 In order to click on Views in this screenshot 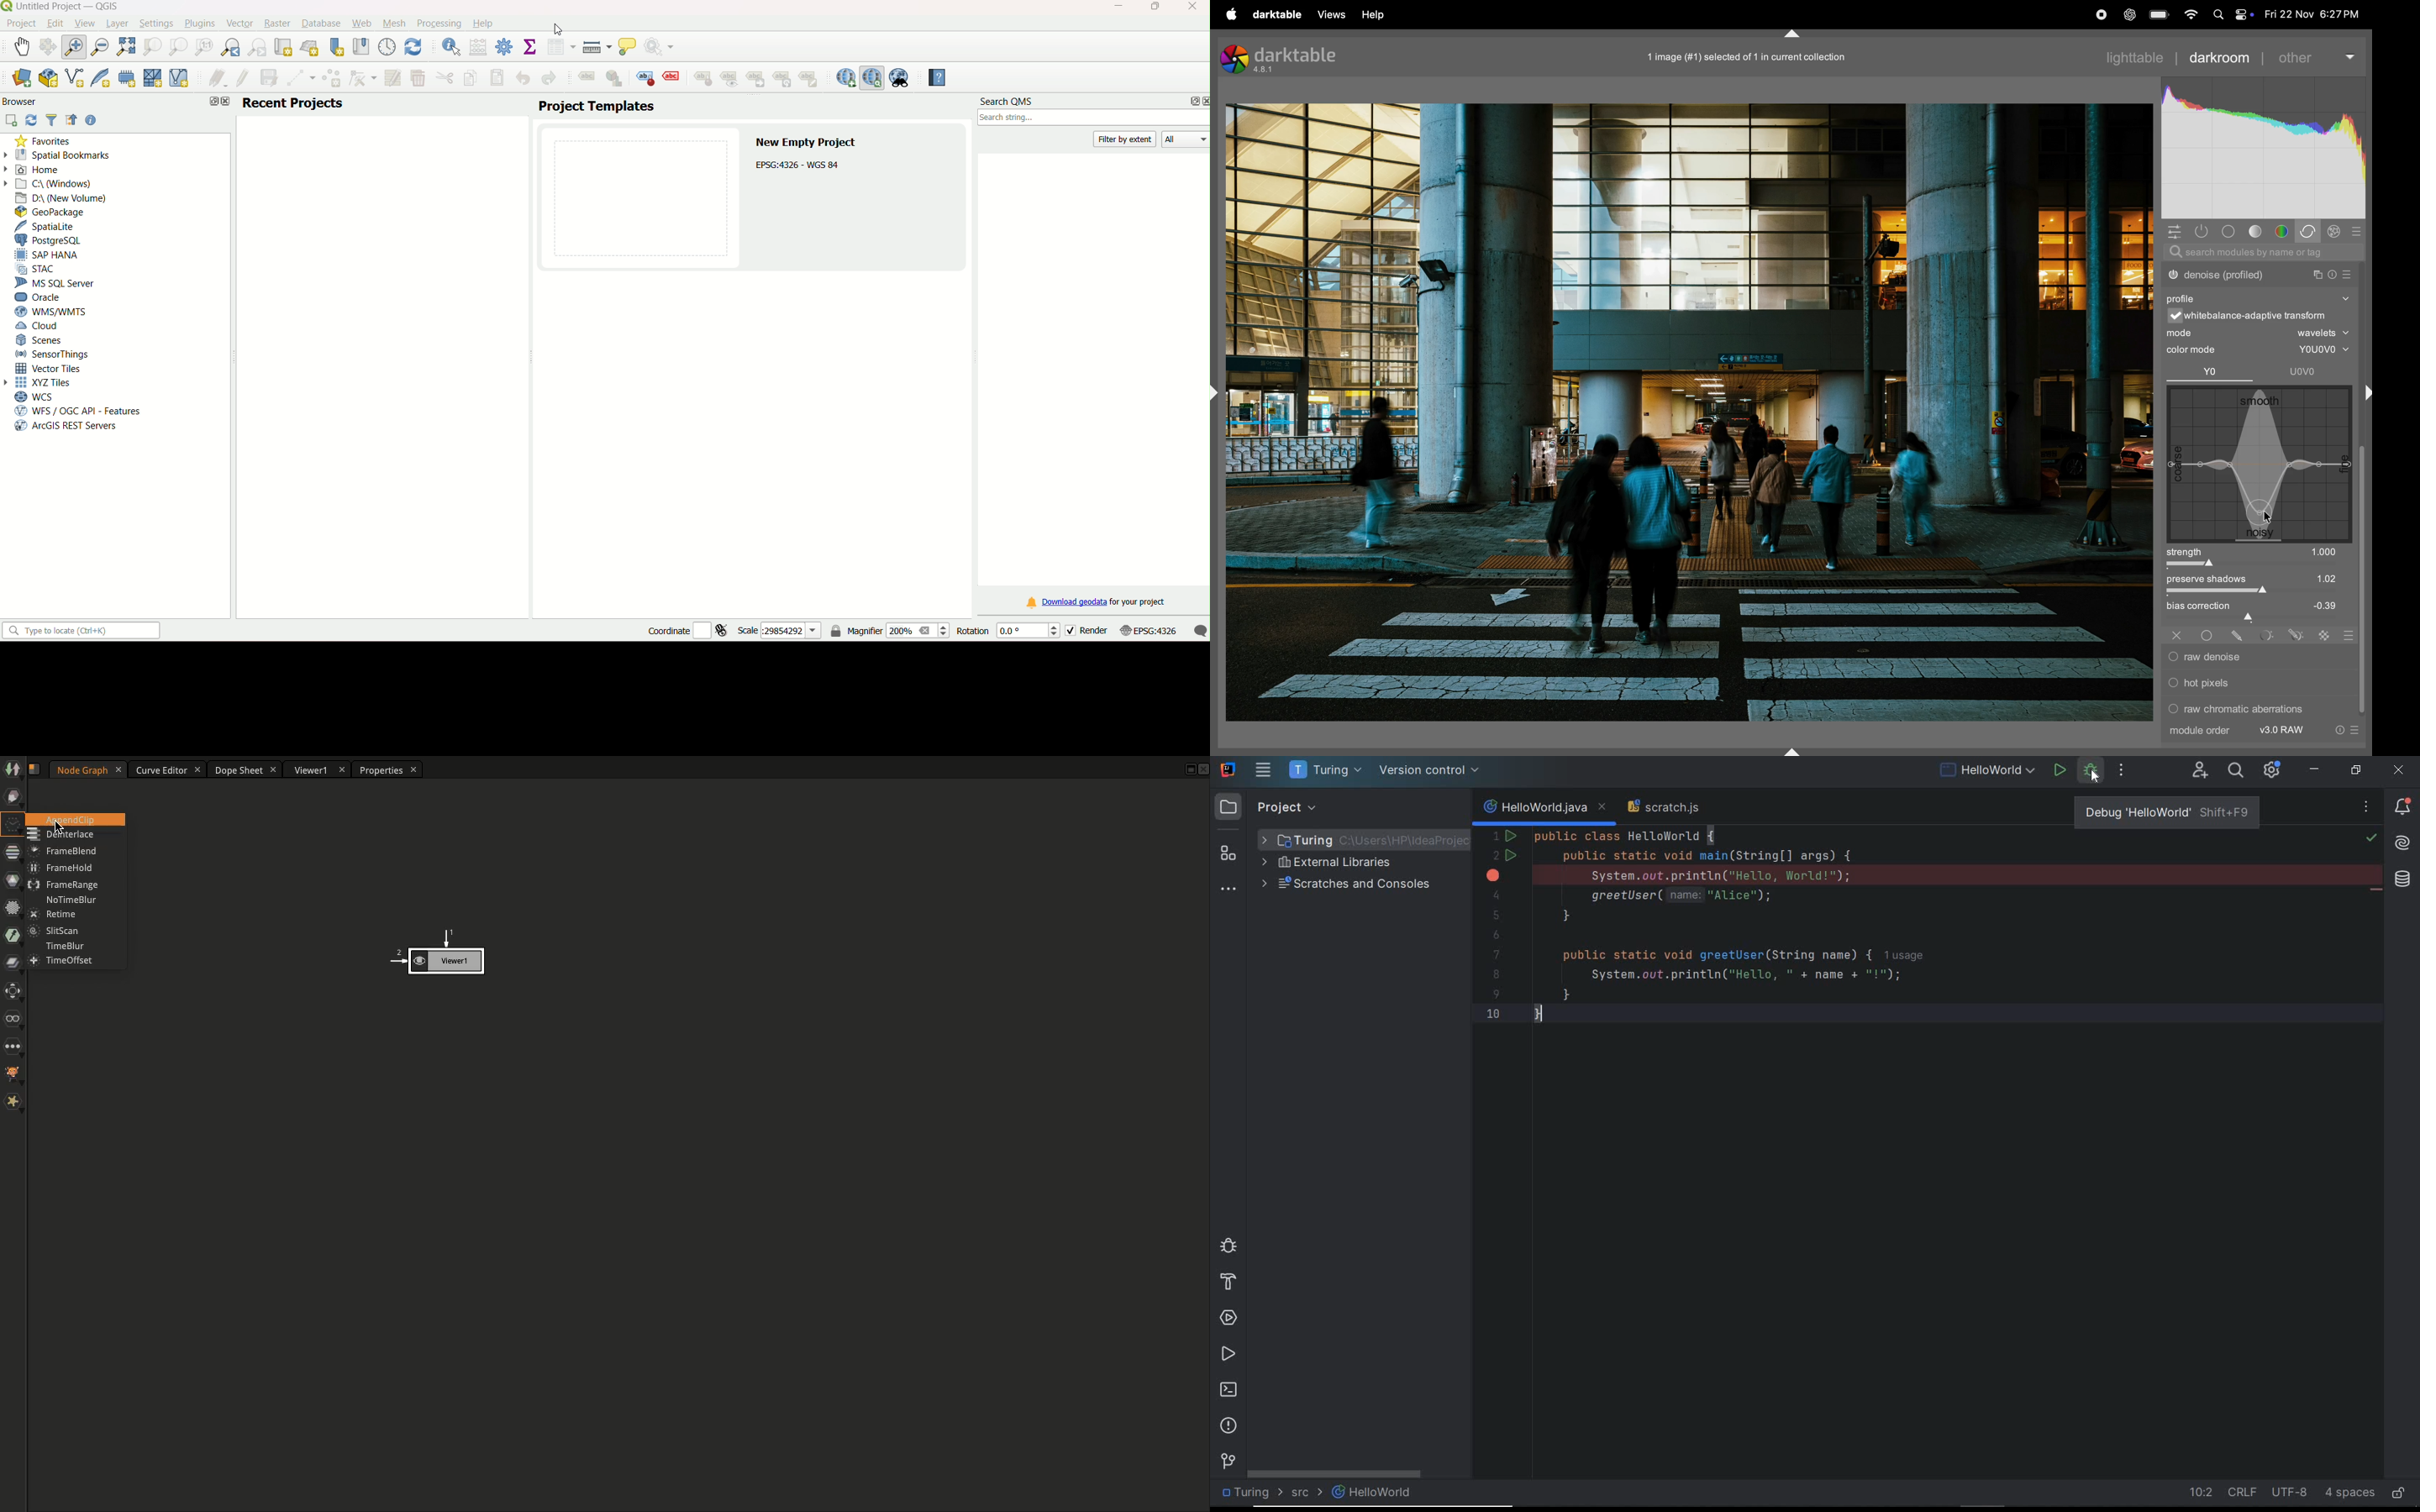, I will do `click(17, 1021)`.